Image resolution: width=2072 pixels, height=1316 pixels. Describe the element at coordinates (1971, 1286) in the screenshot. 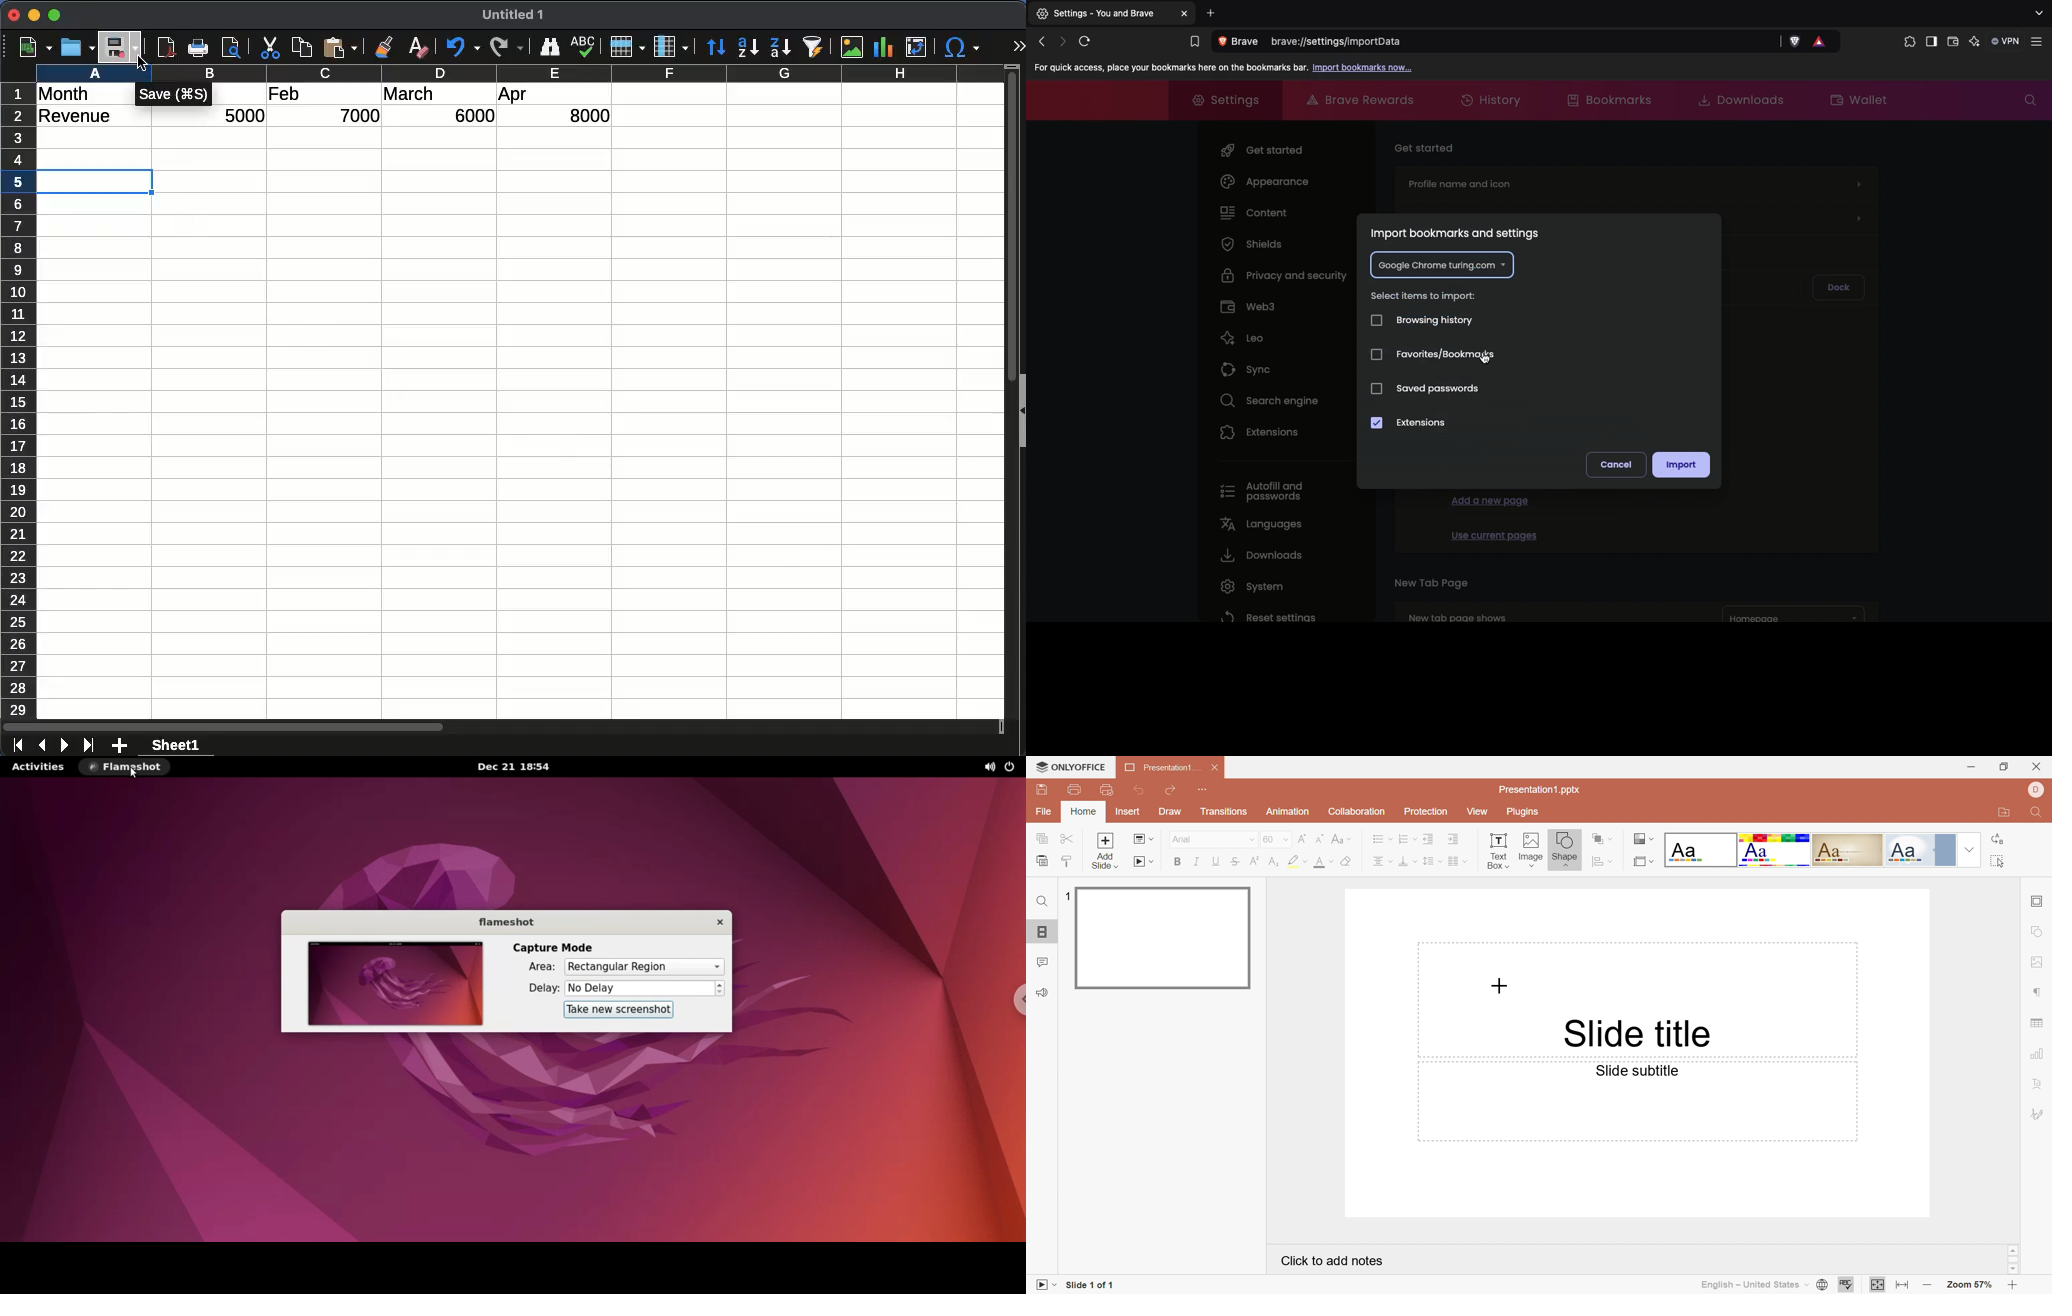

I see `Zoom 57%` at that location.